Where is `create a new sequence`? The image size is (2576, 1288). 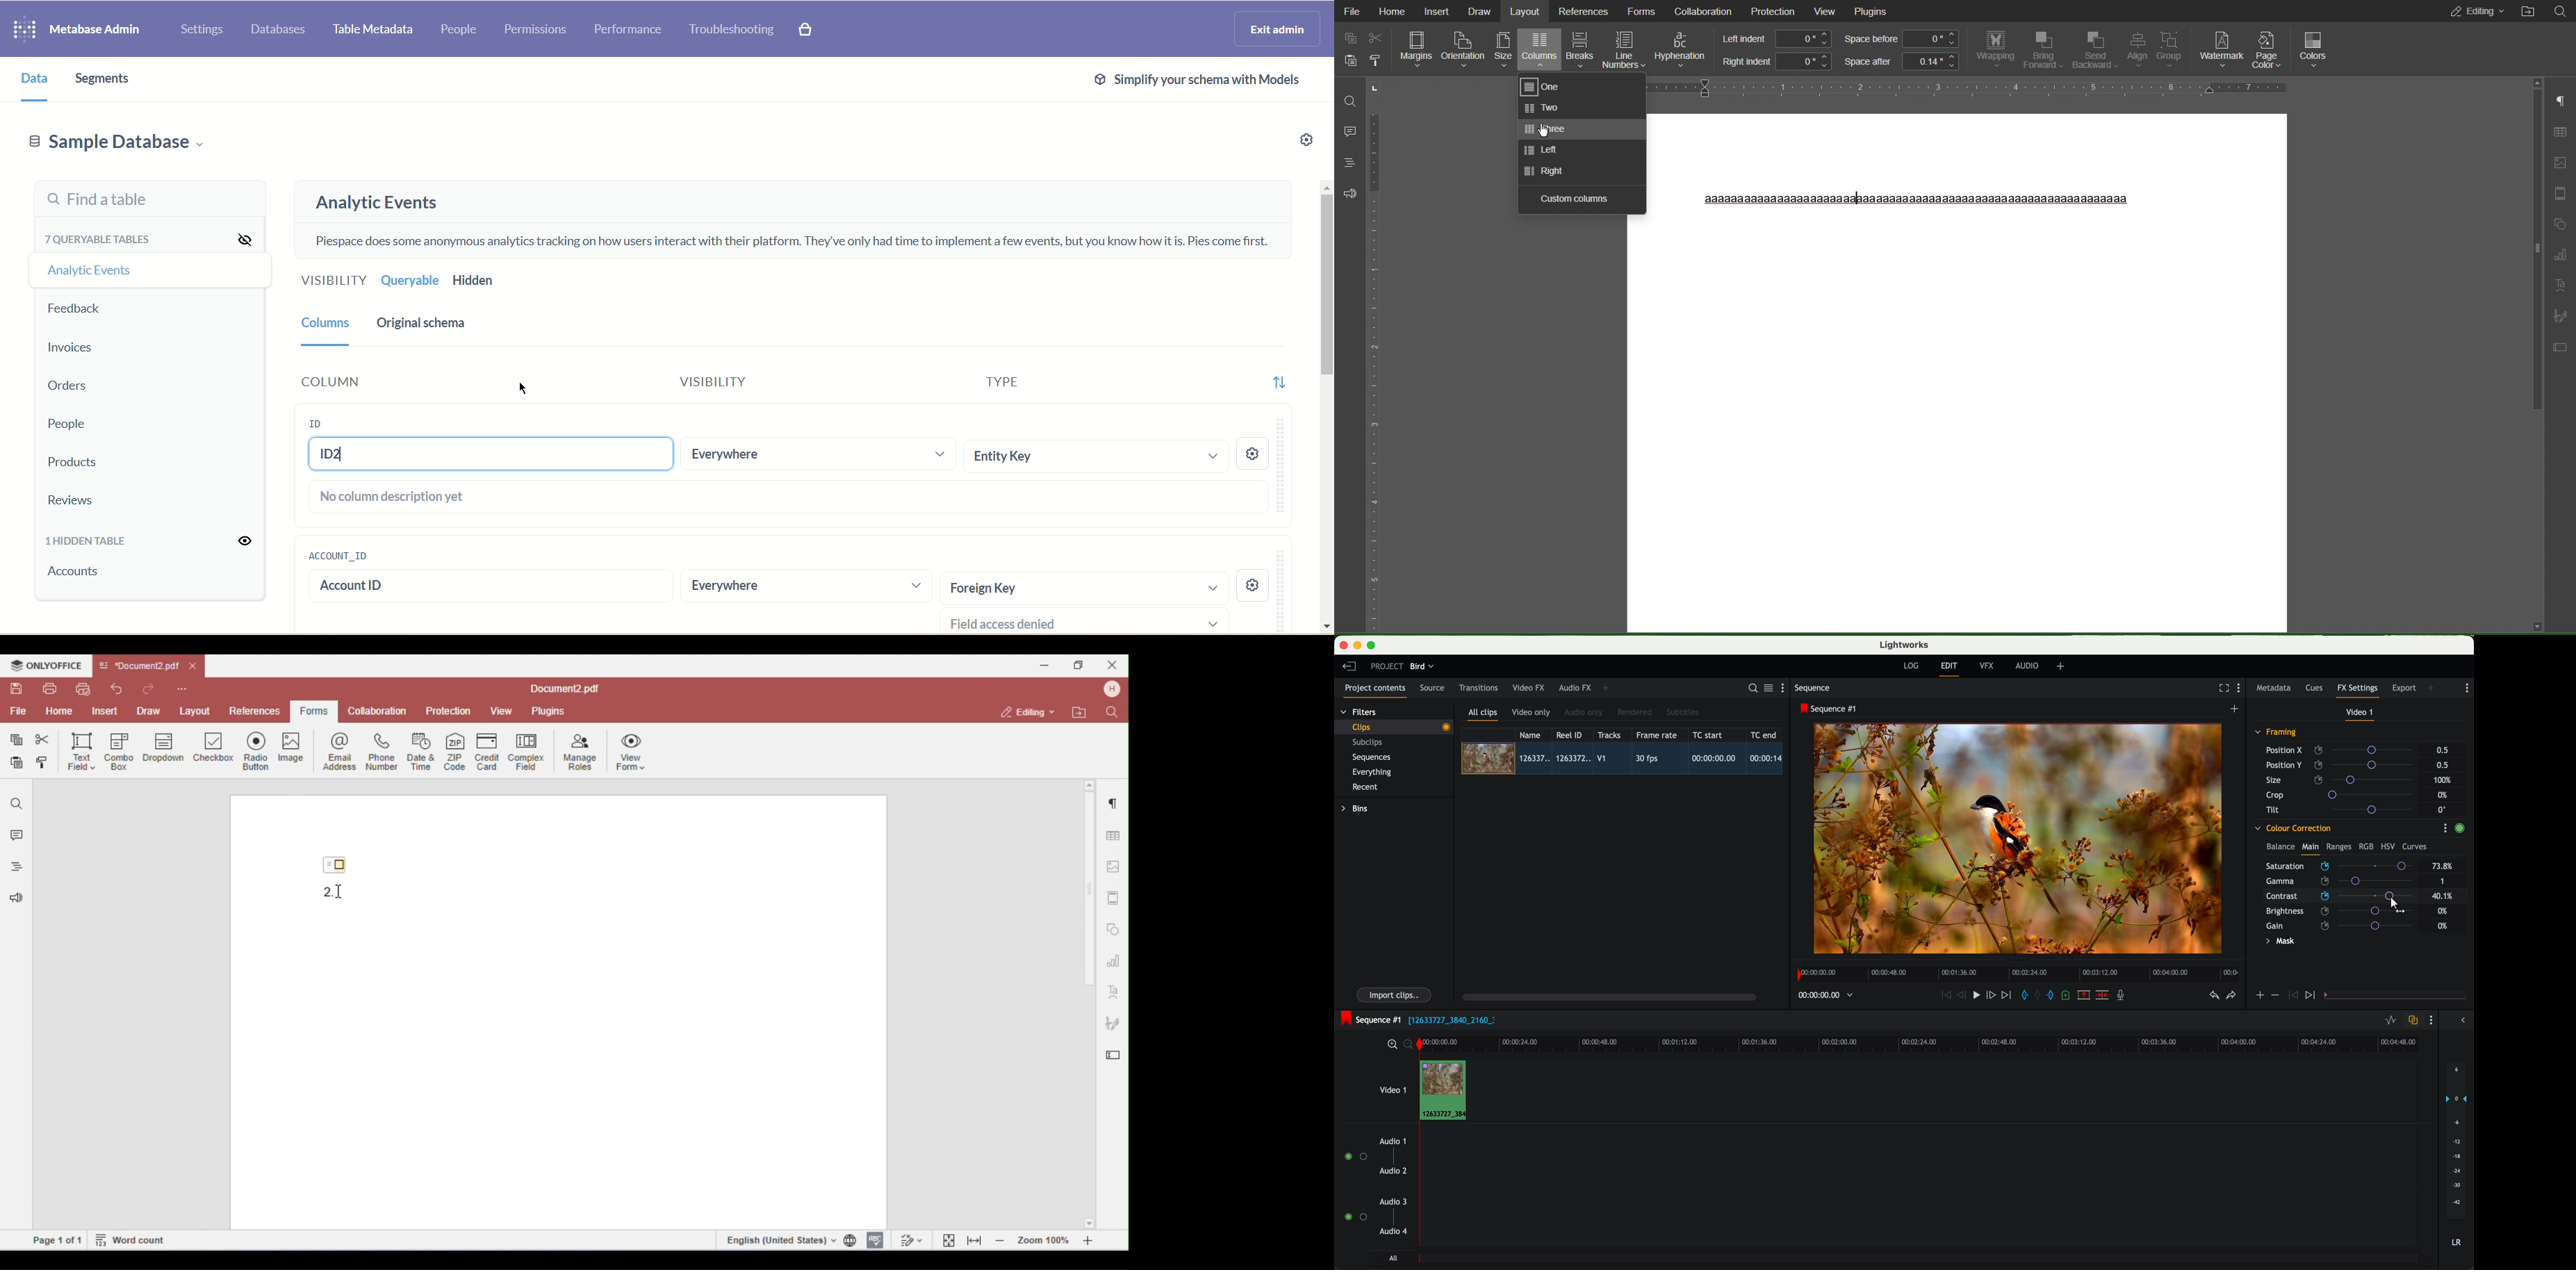
create a new sequence is located at coordinates (2236, 709).